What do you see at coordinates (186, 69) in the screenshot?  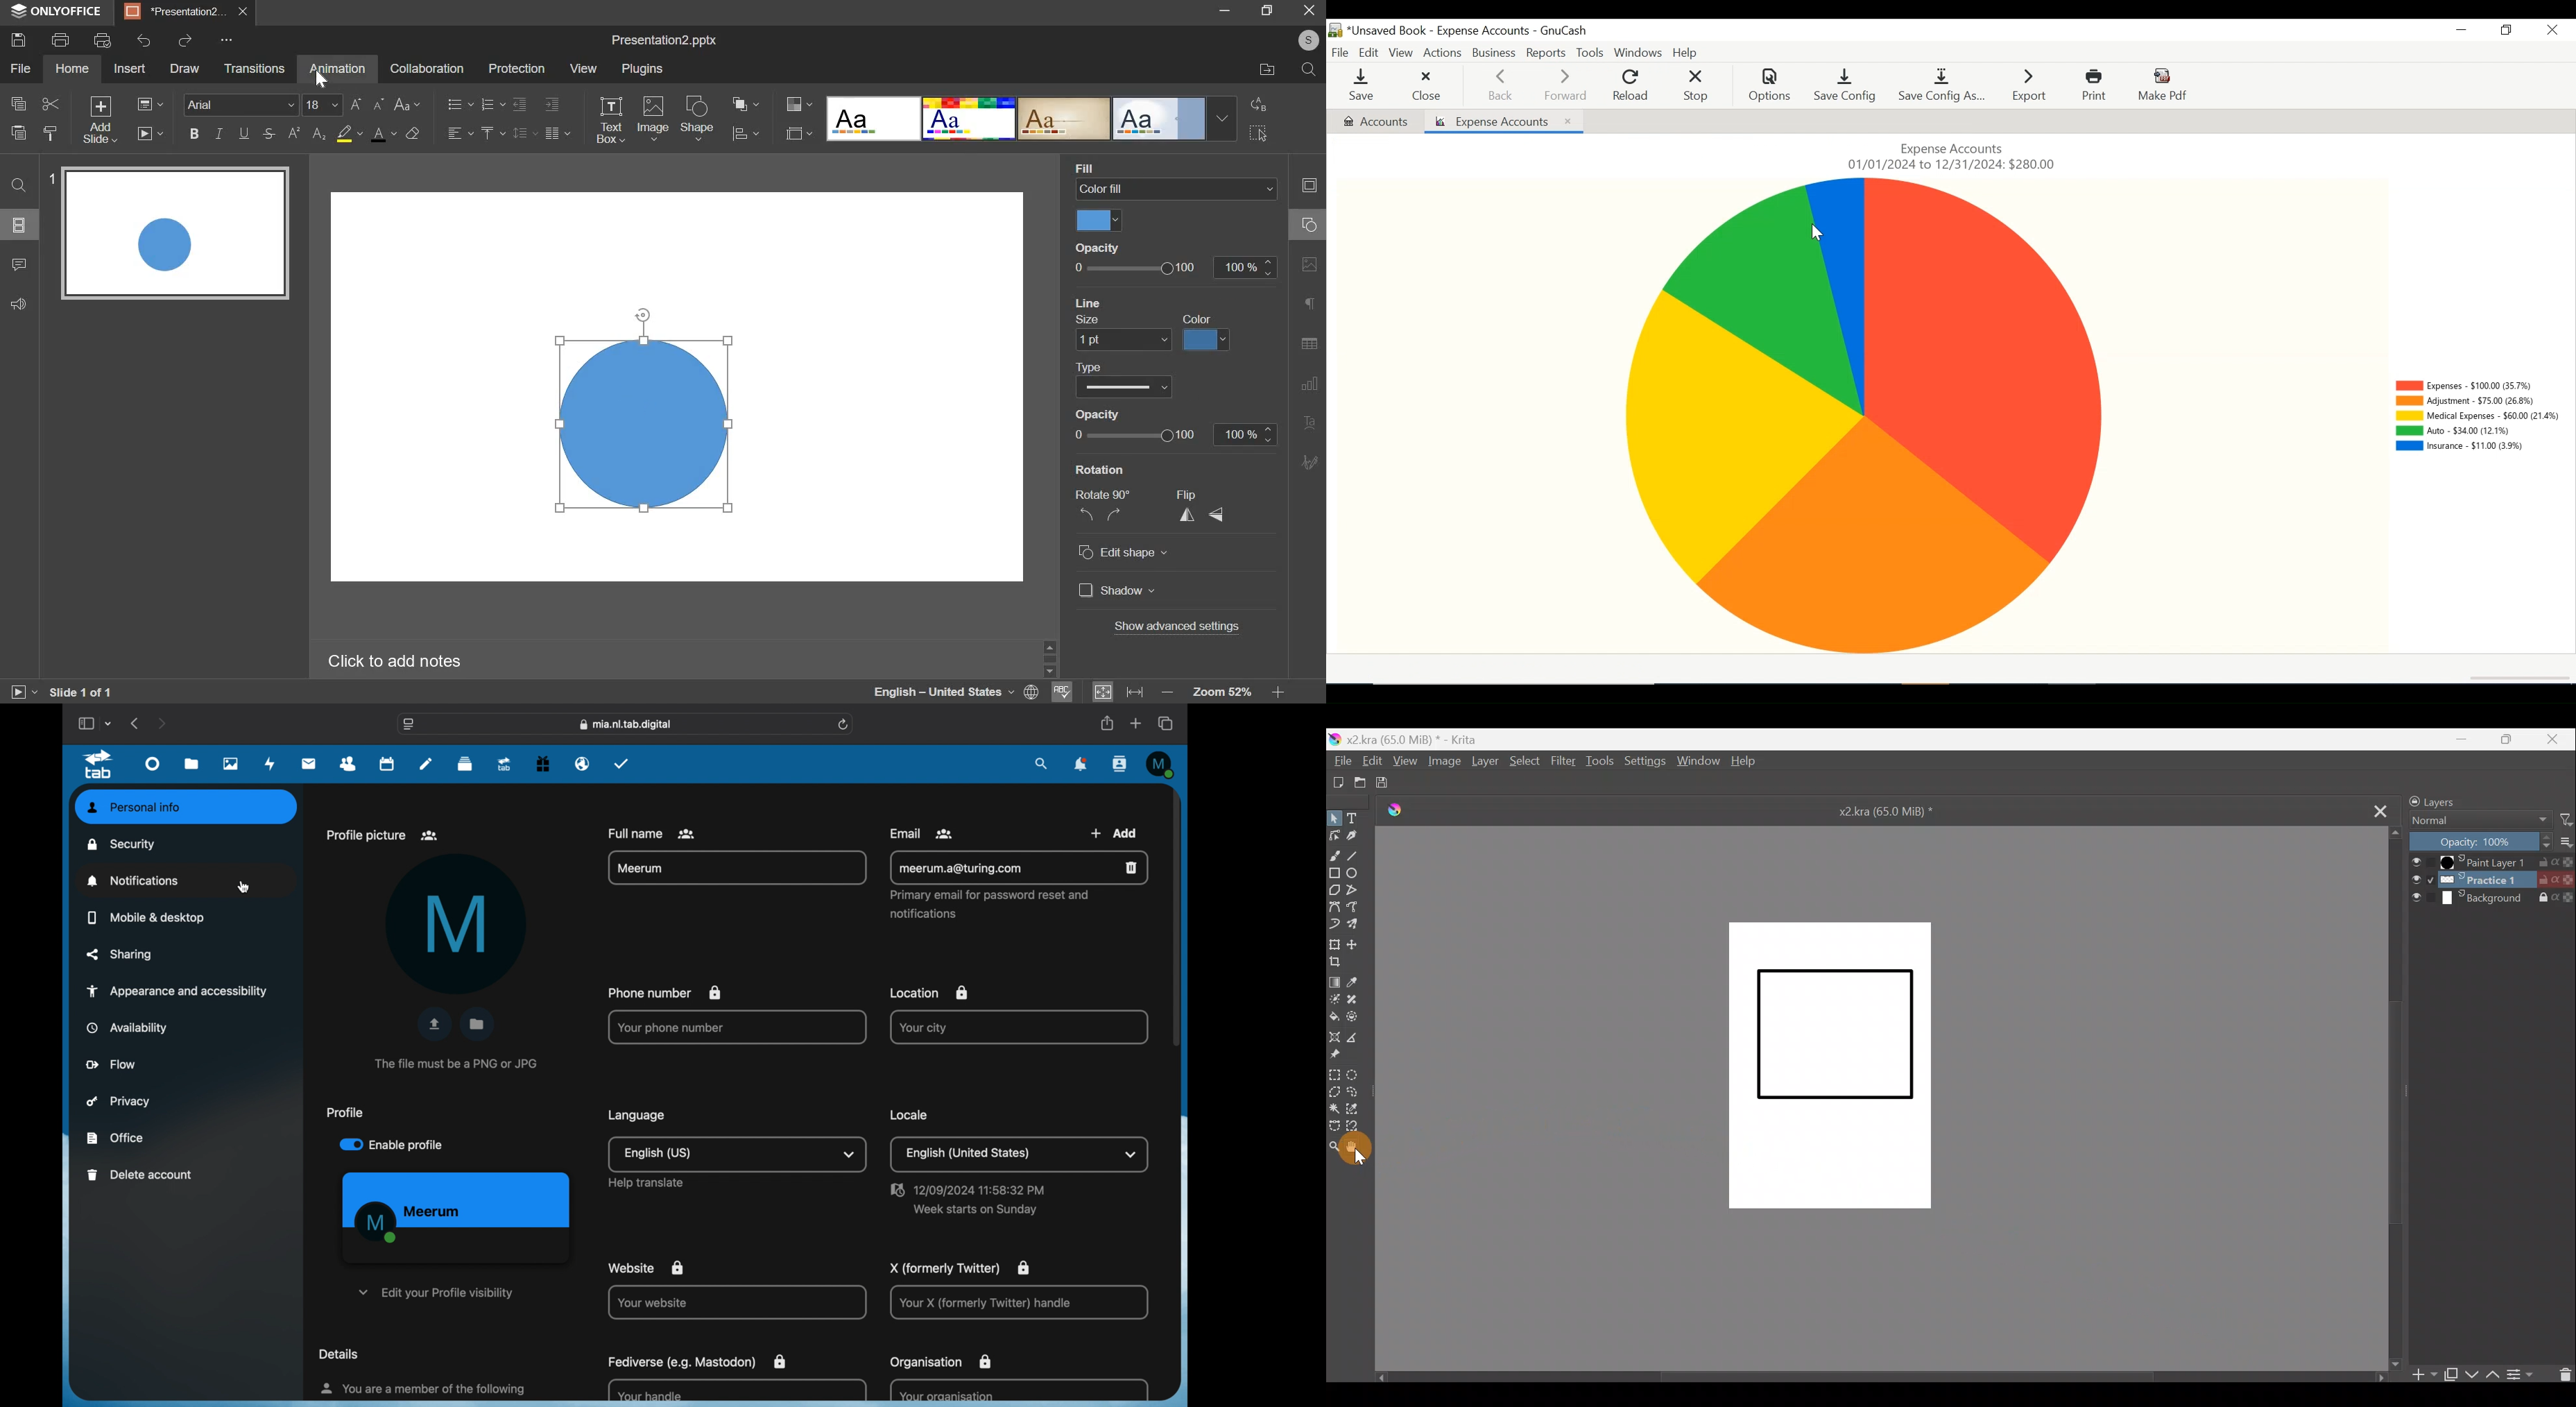 I see `draw` at bounding box center [186, 69].